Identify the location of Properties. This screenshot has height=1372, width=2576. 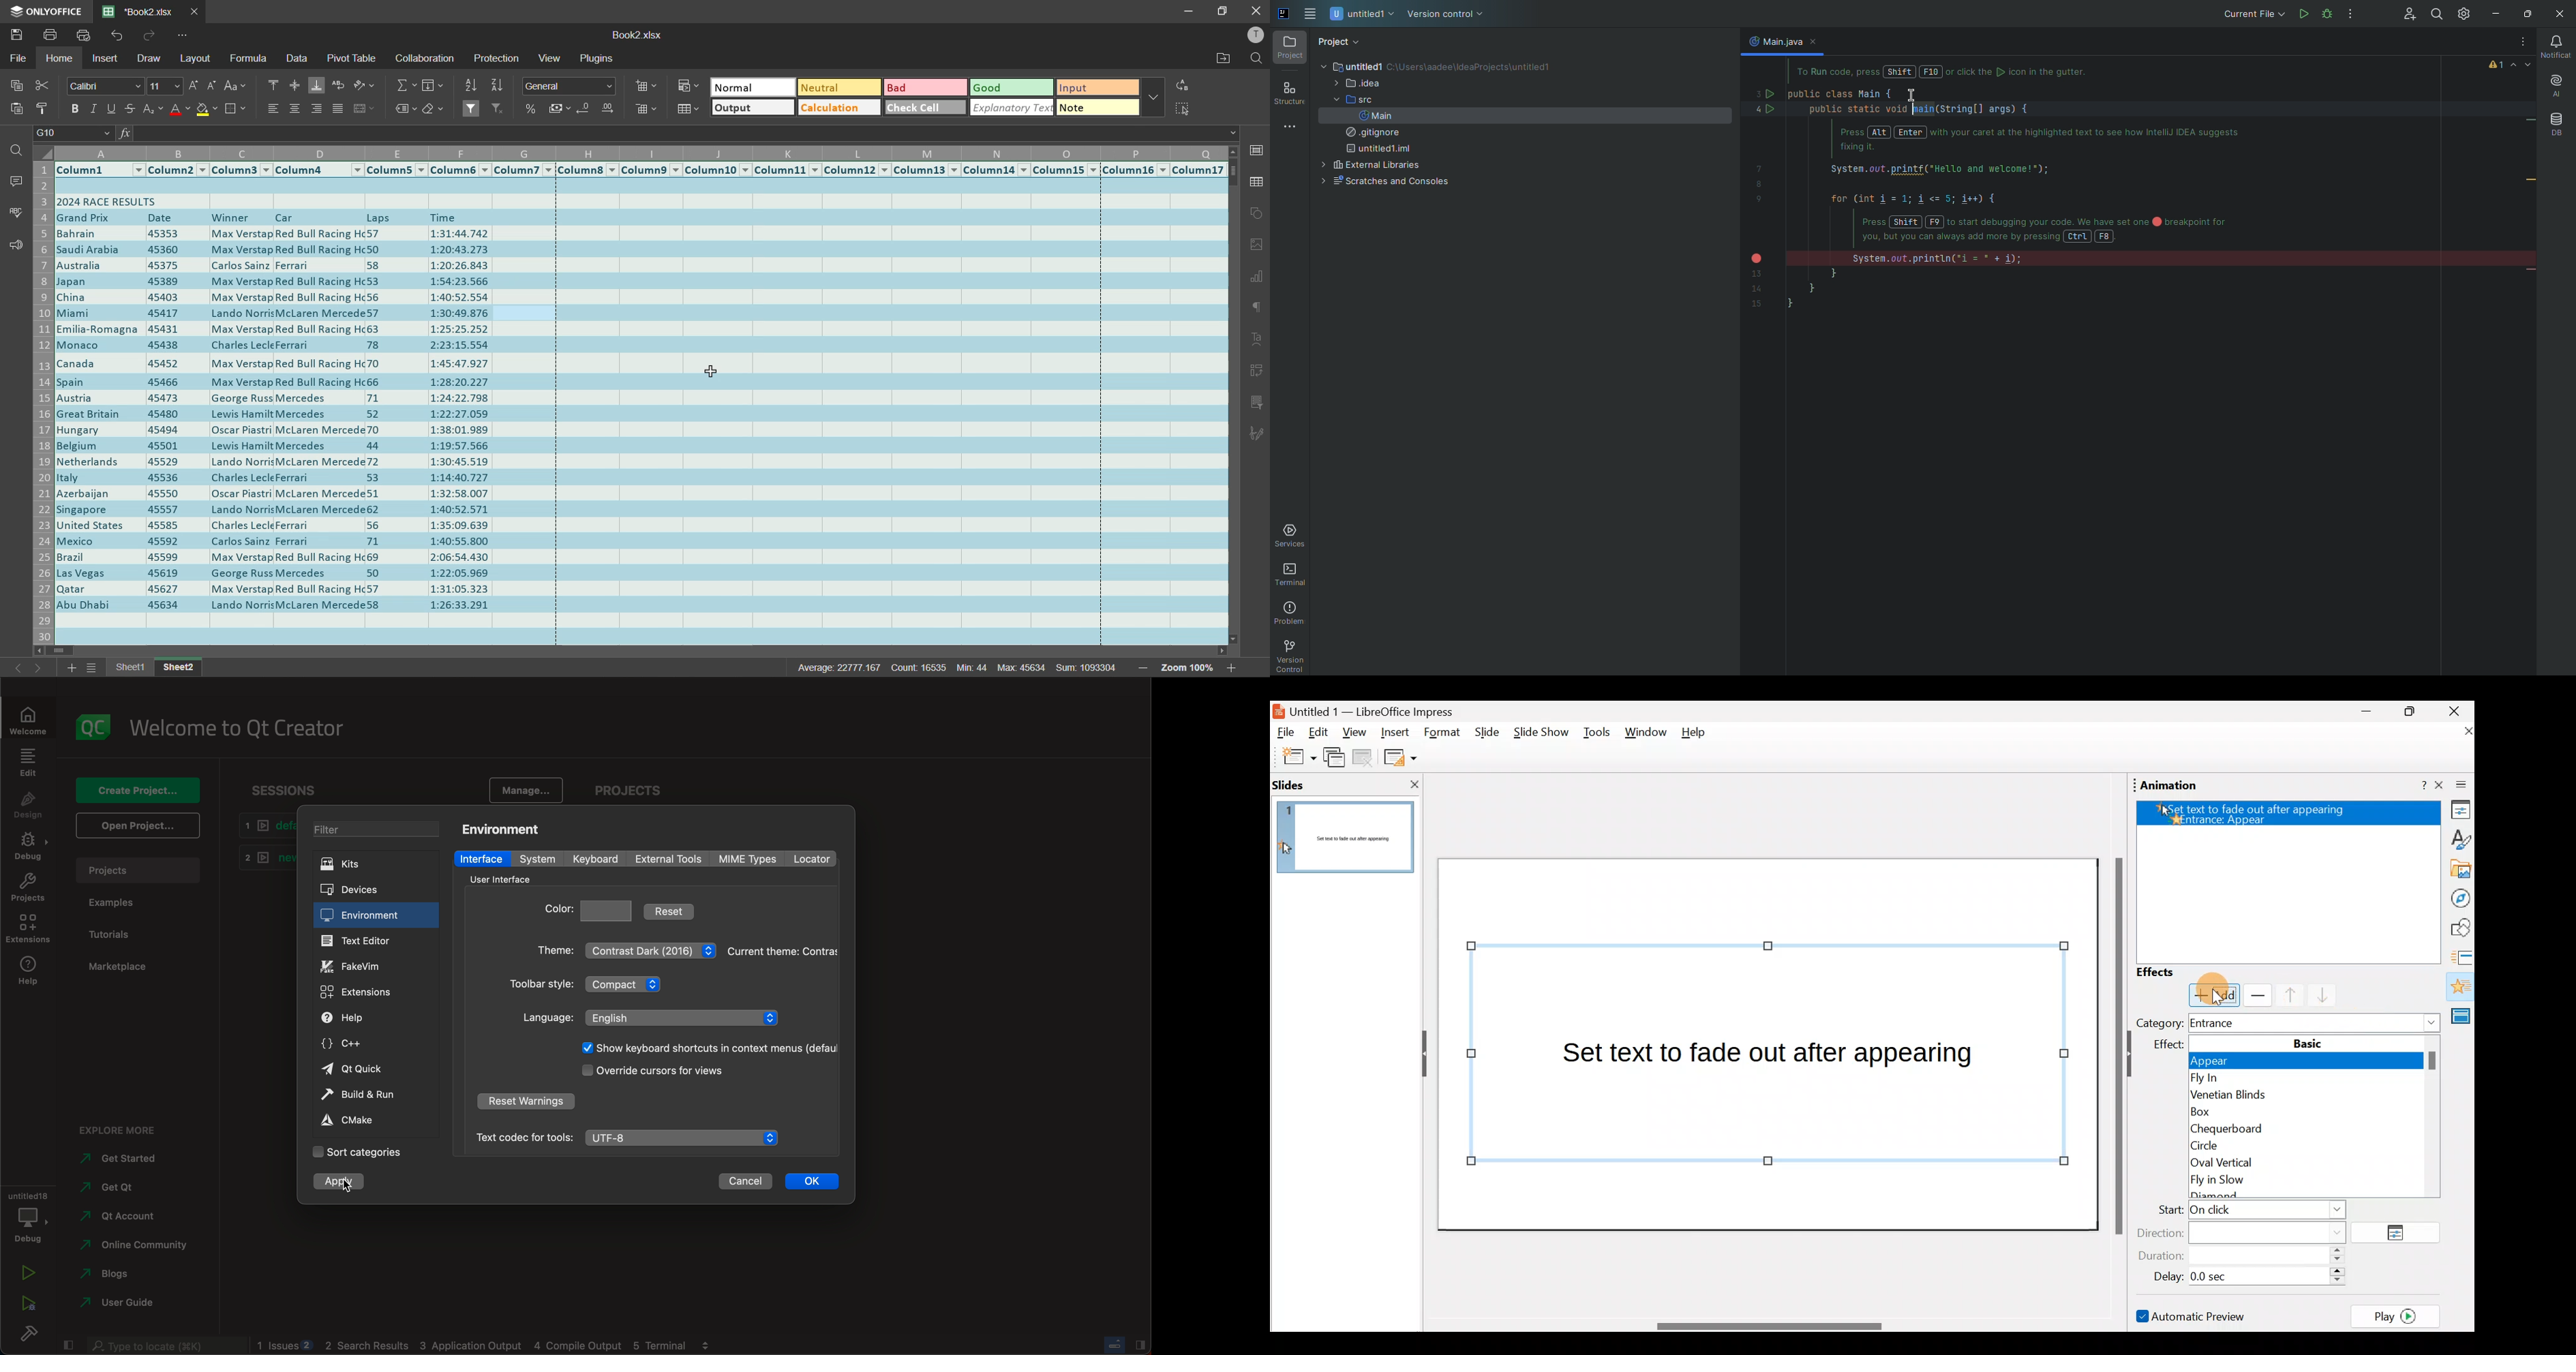
(2457, 812).